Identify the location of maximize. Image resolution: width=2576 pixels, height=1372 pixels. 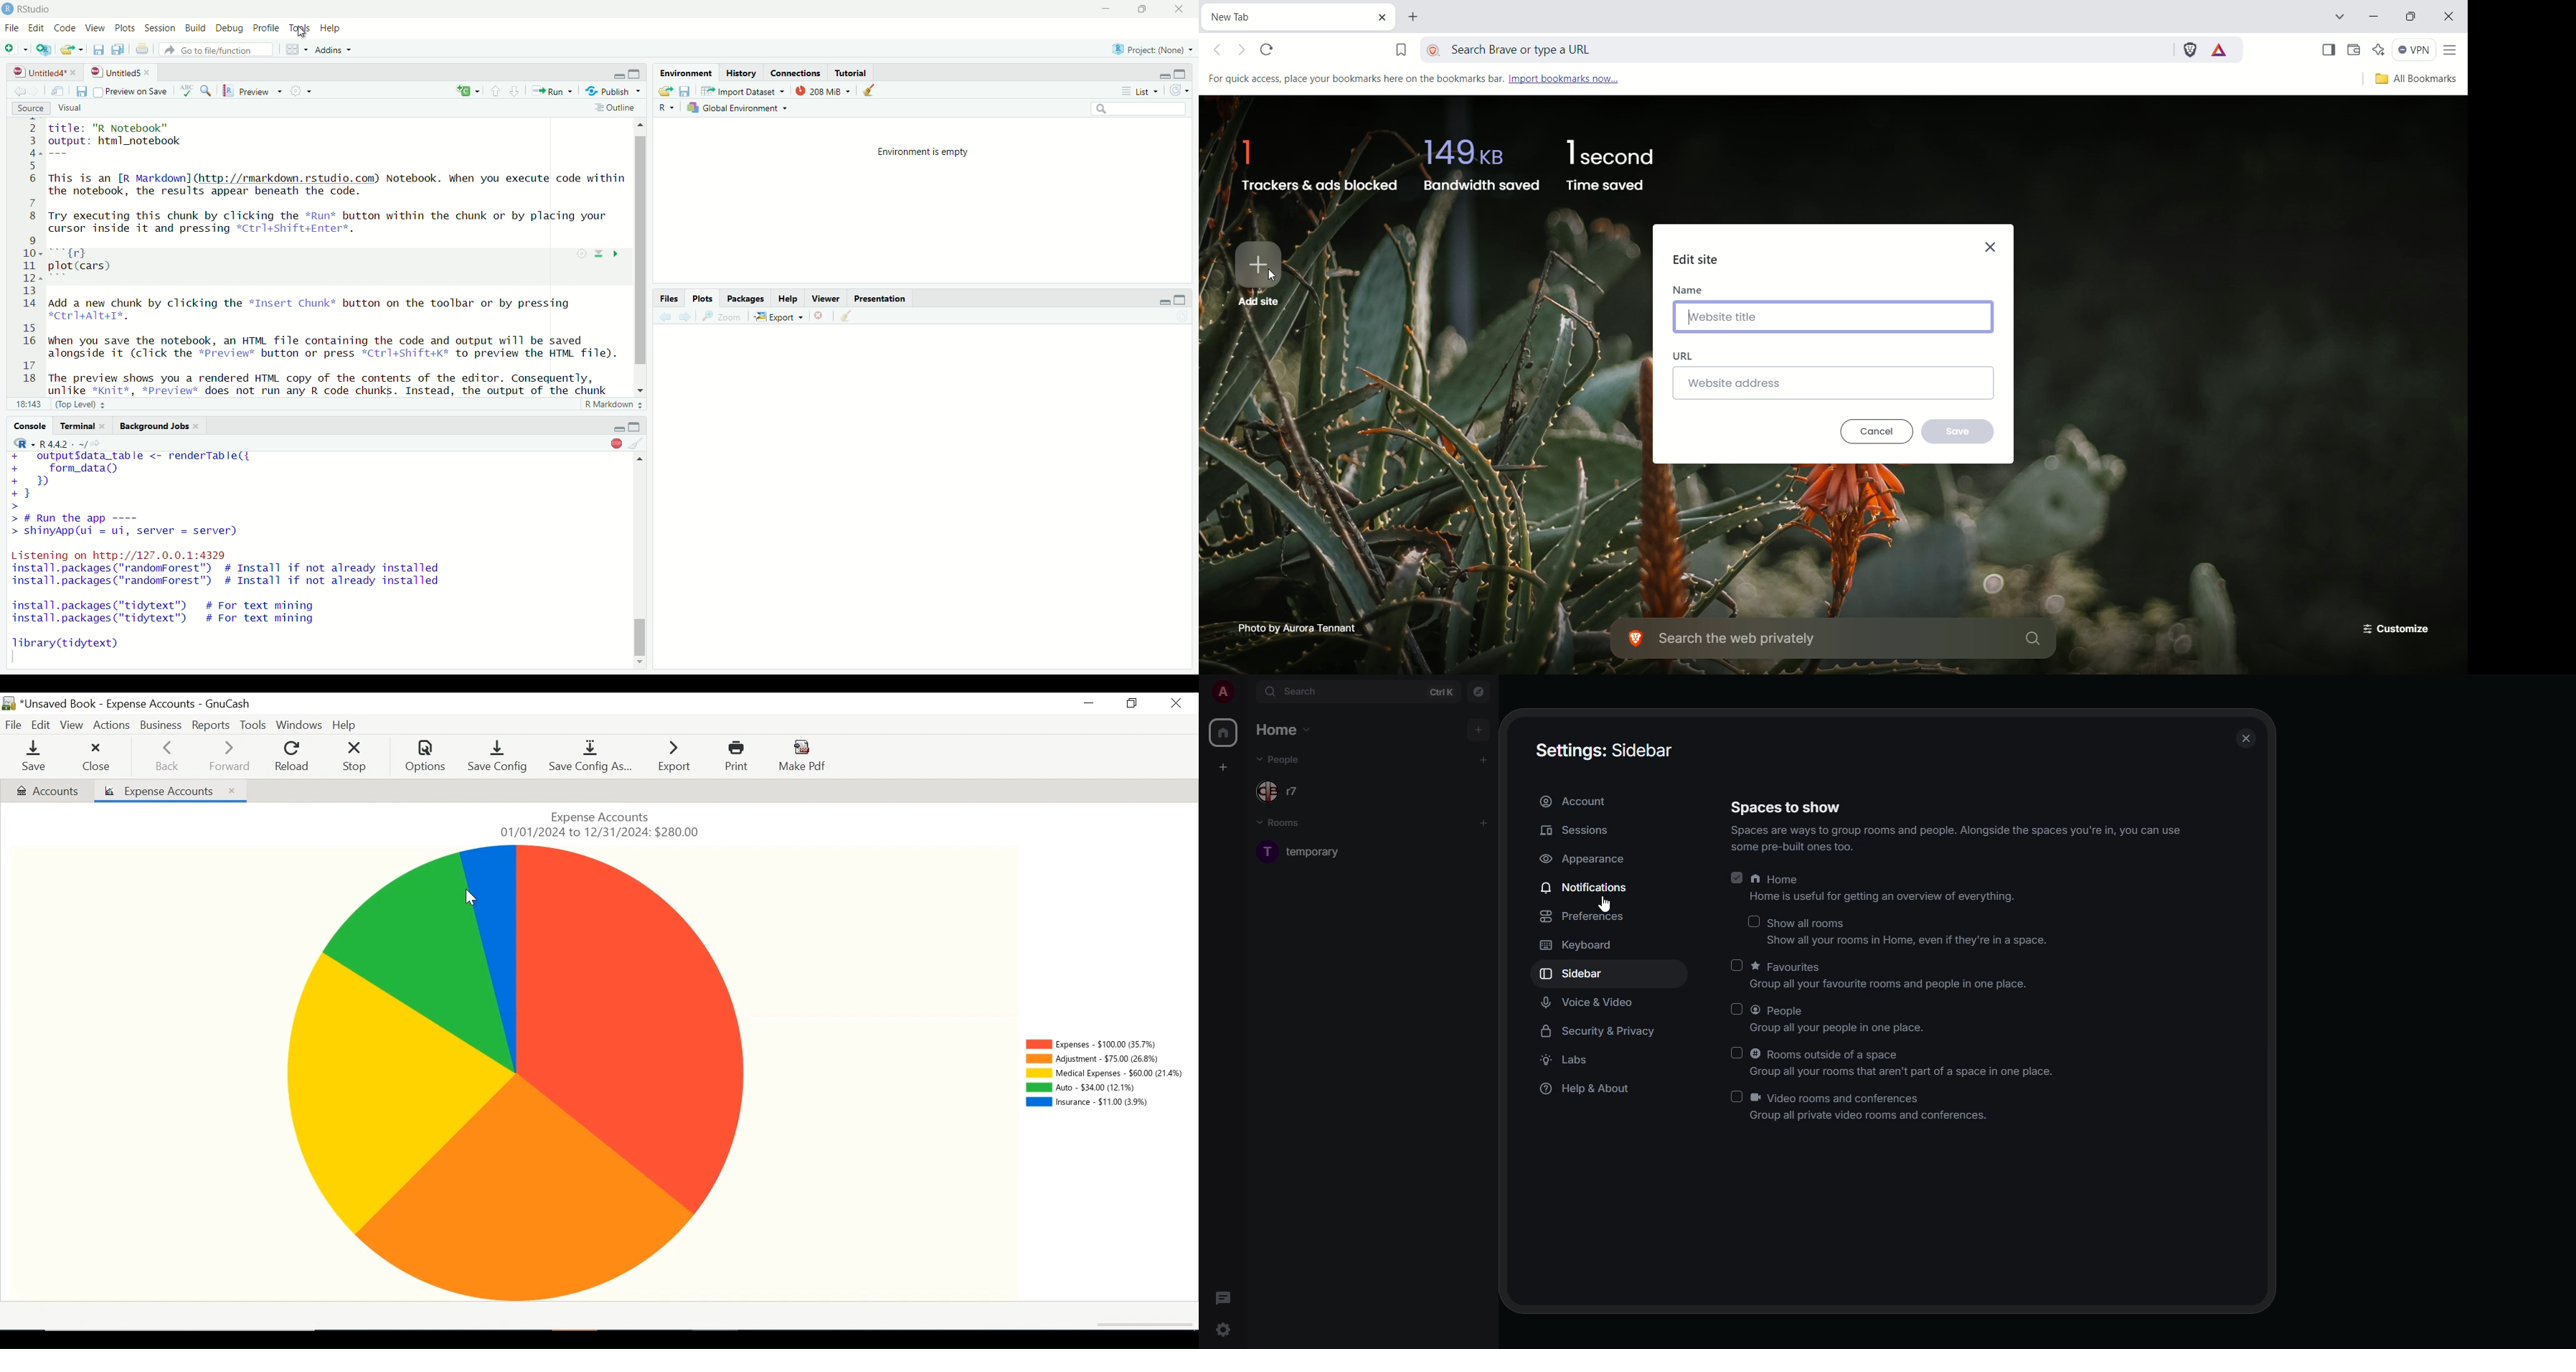
(1183, 73).